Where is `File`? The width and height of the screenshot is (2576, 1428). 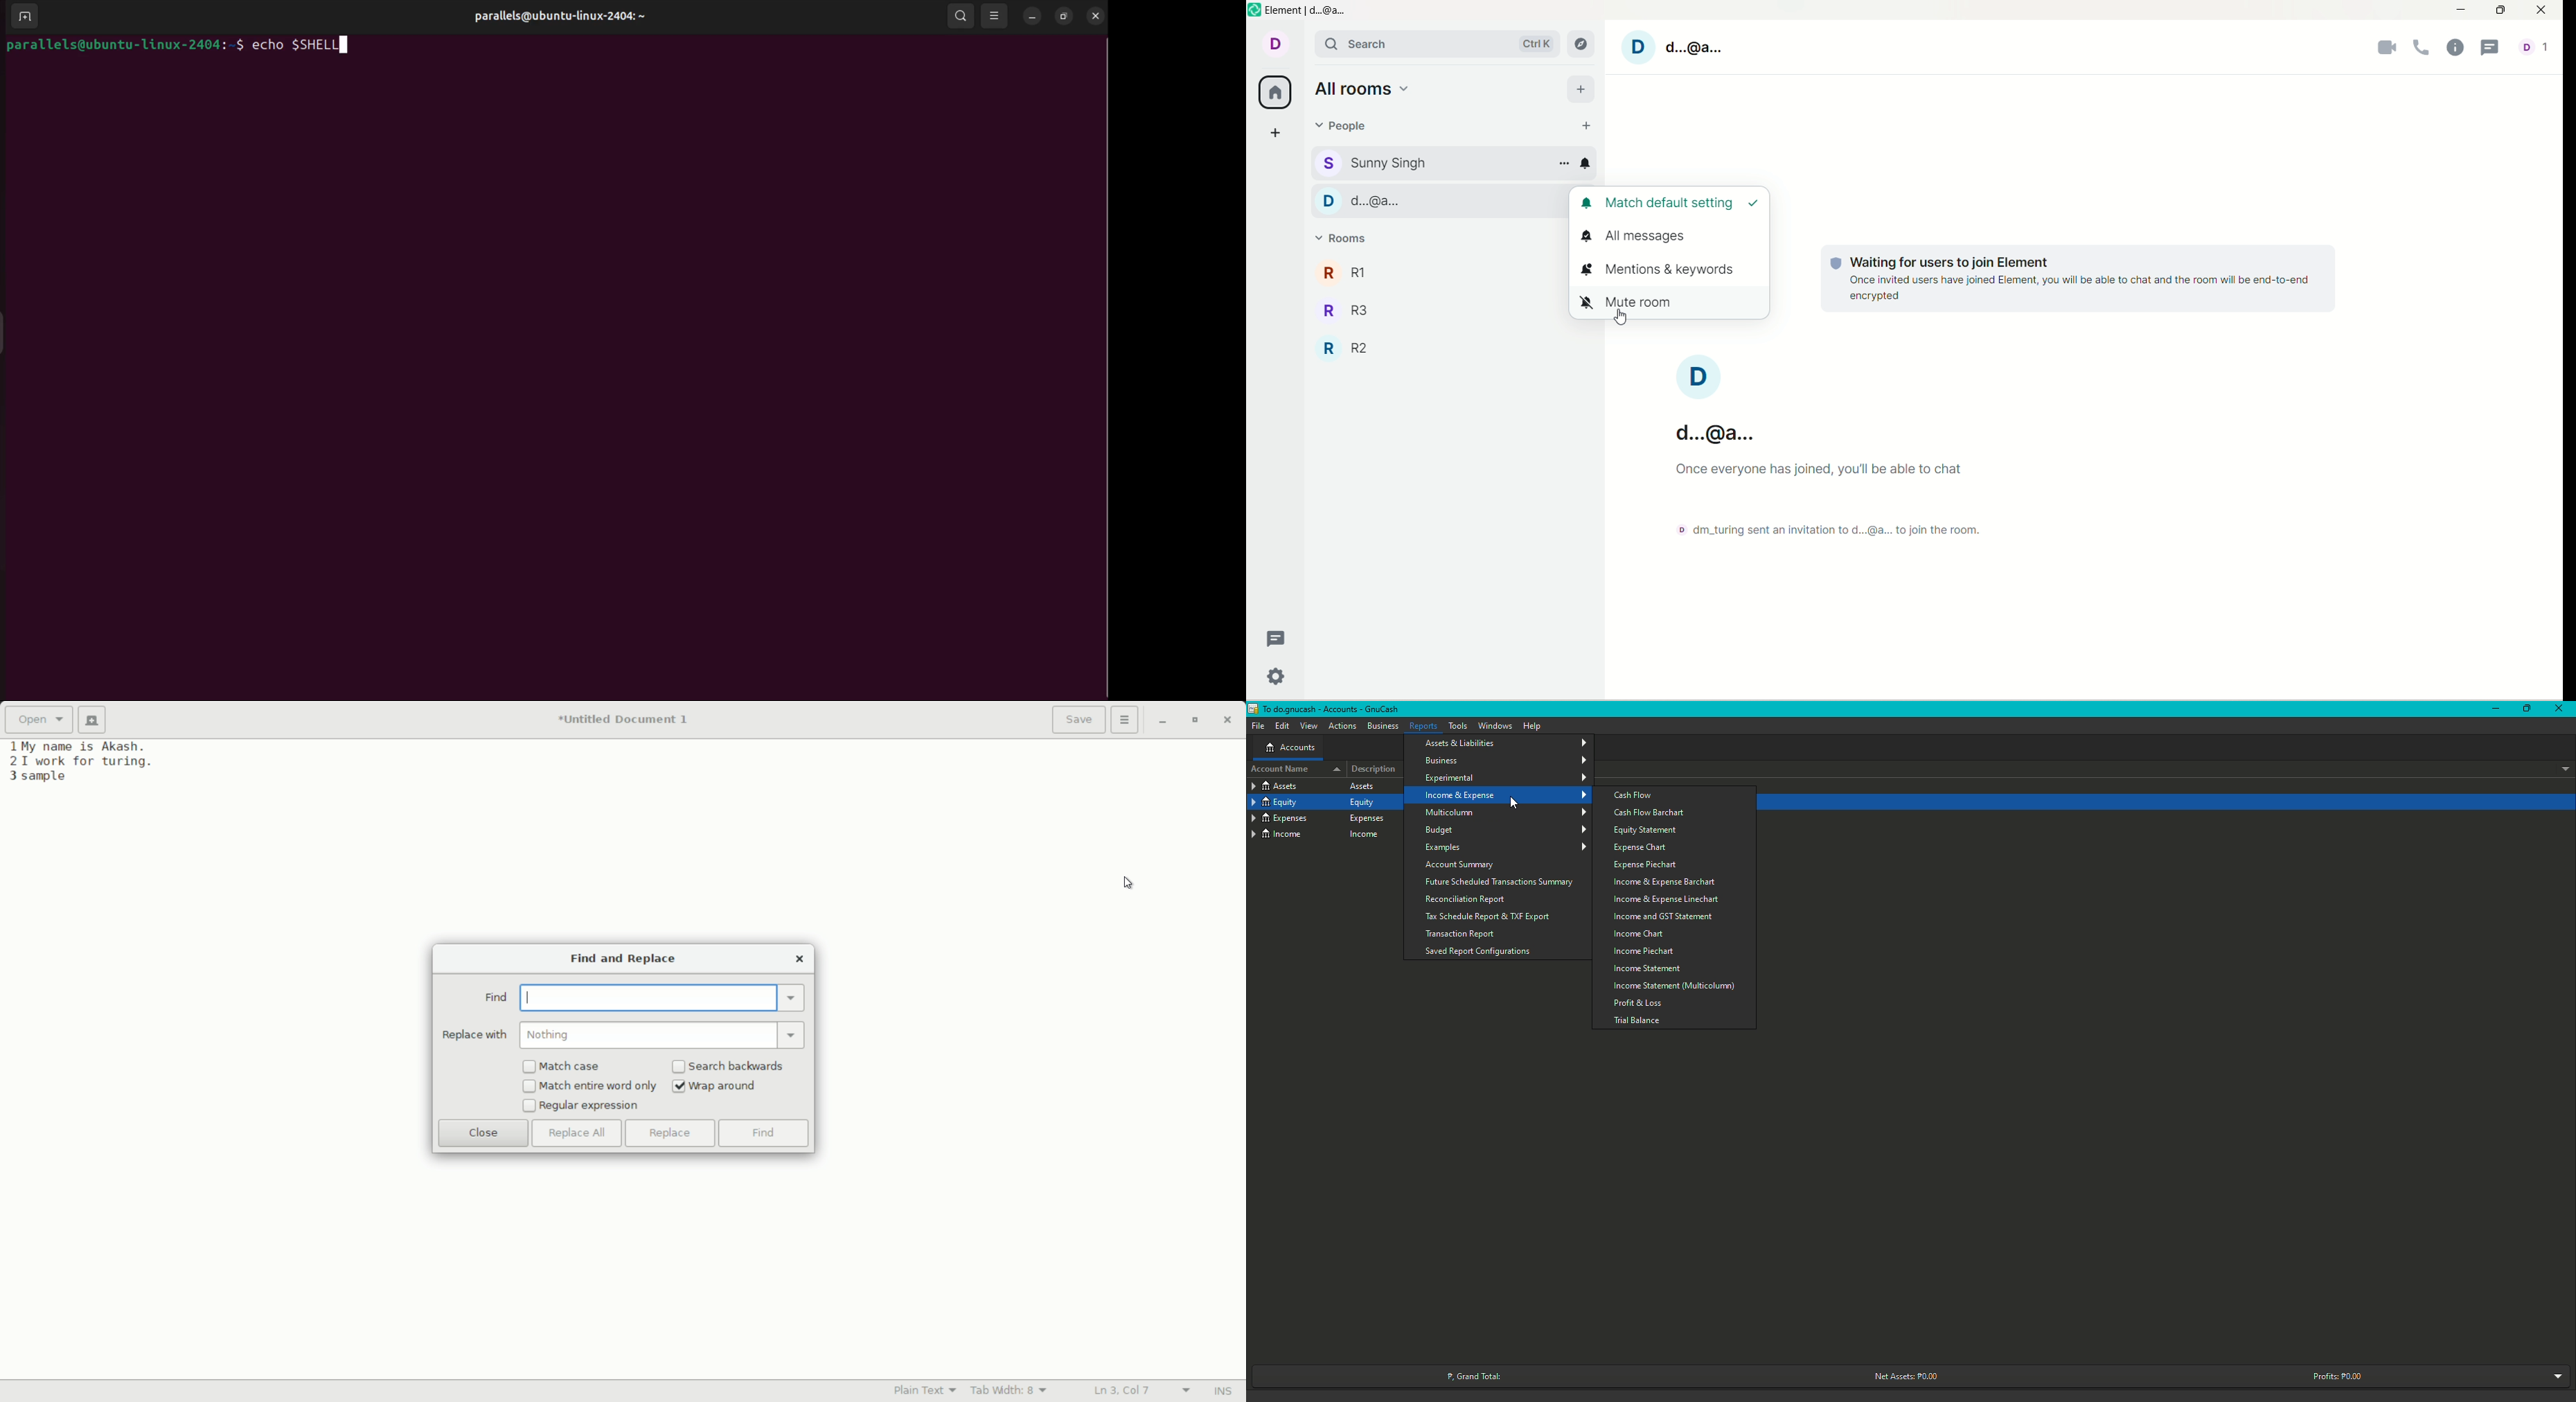 File is located at coordinates (1259, 726).